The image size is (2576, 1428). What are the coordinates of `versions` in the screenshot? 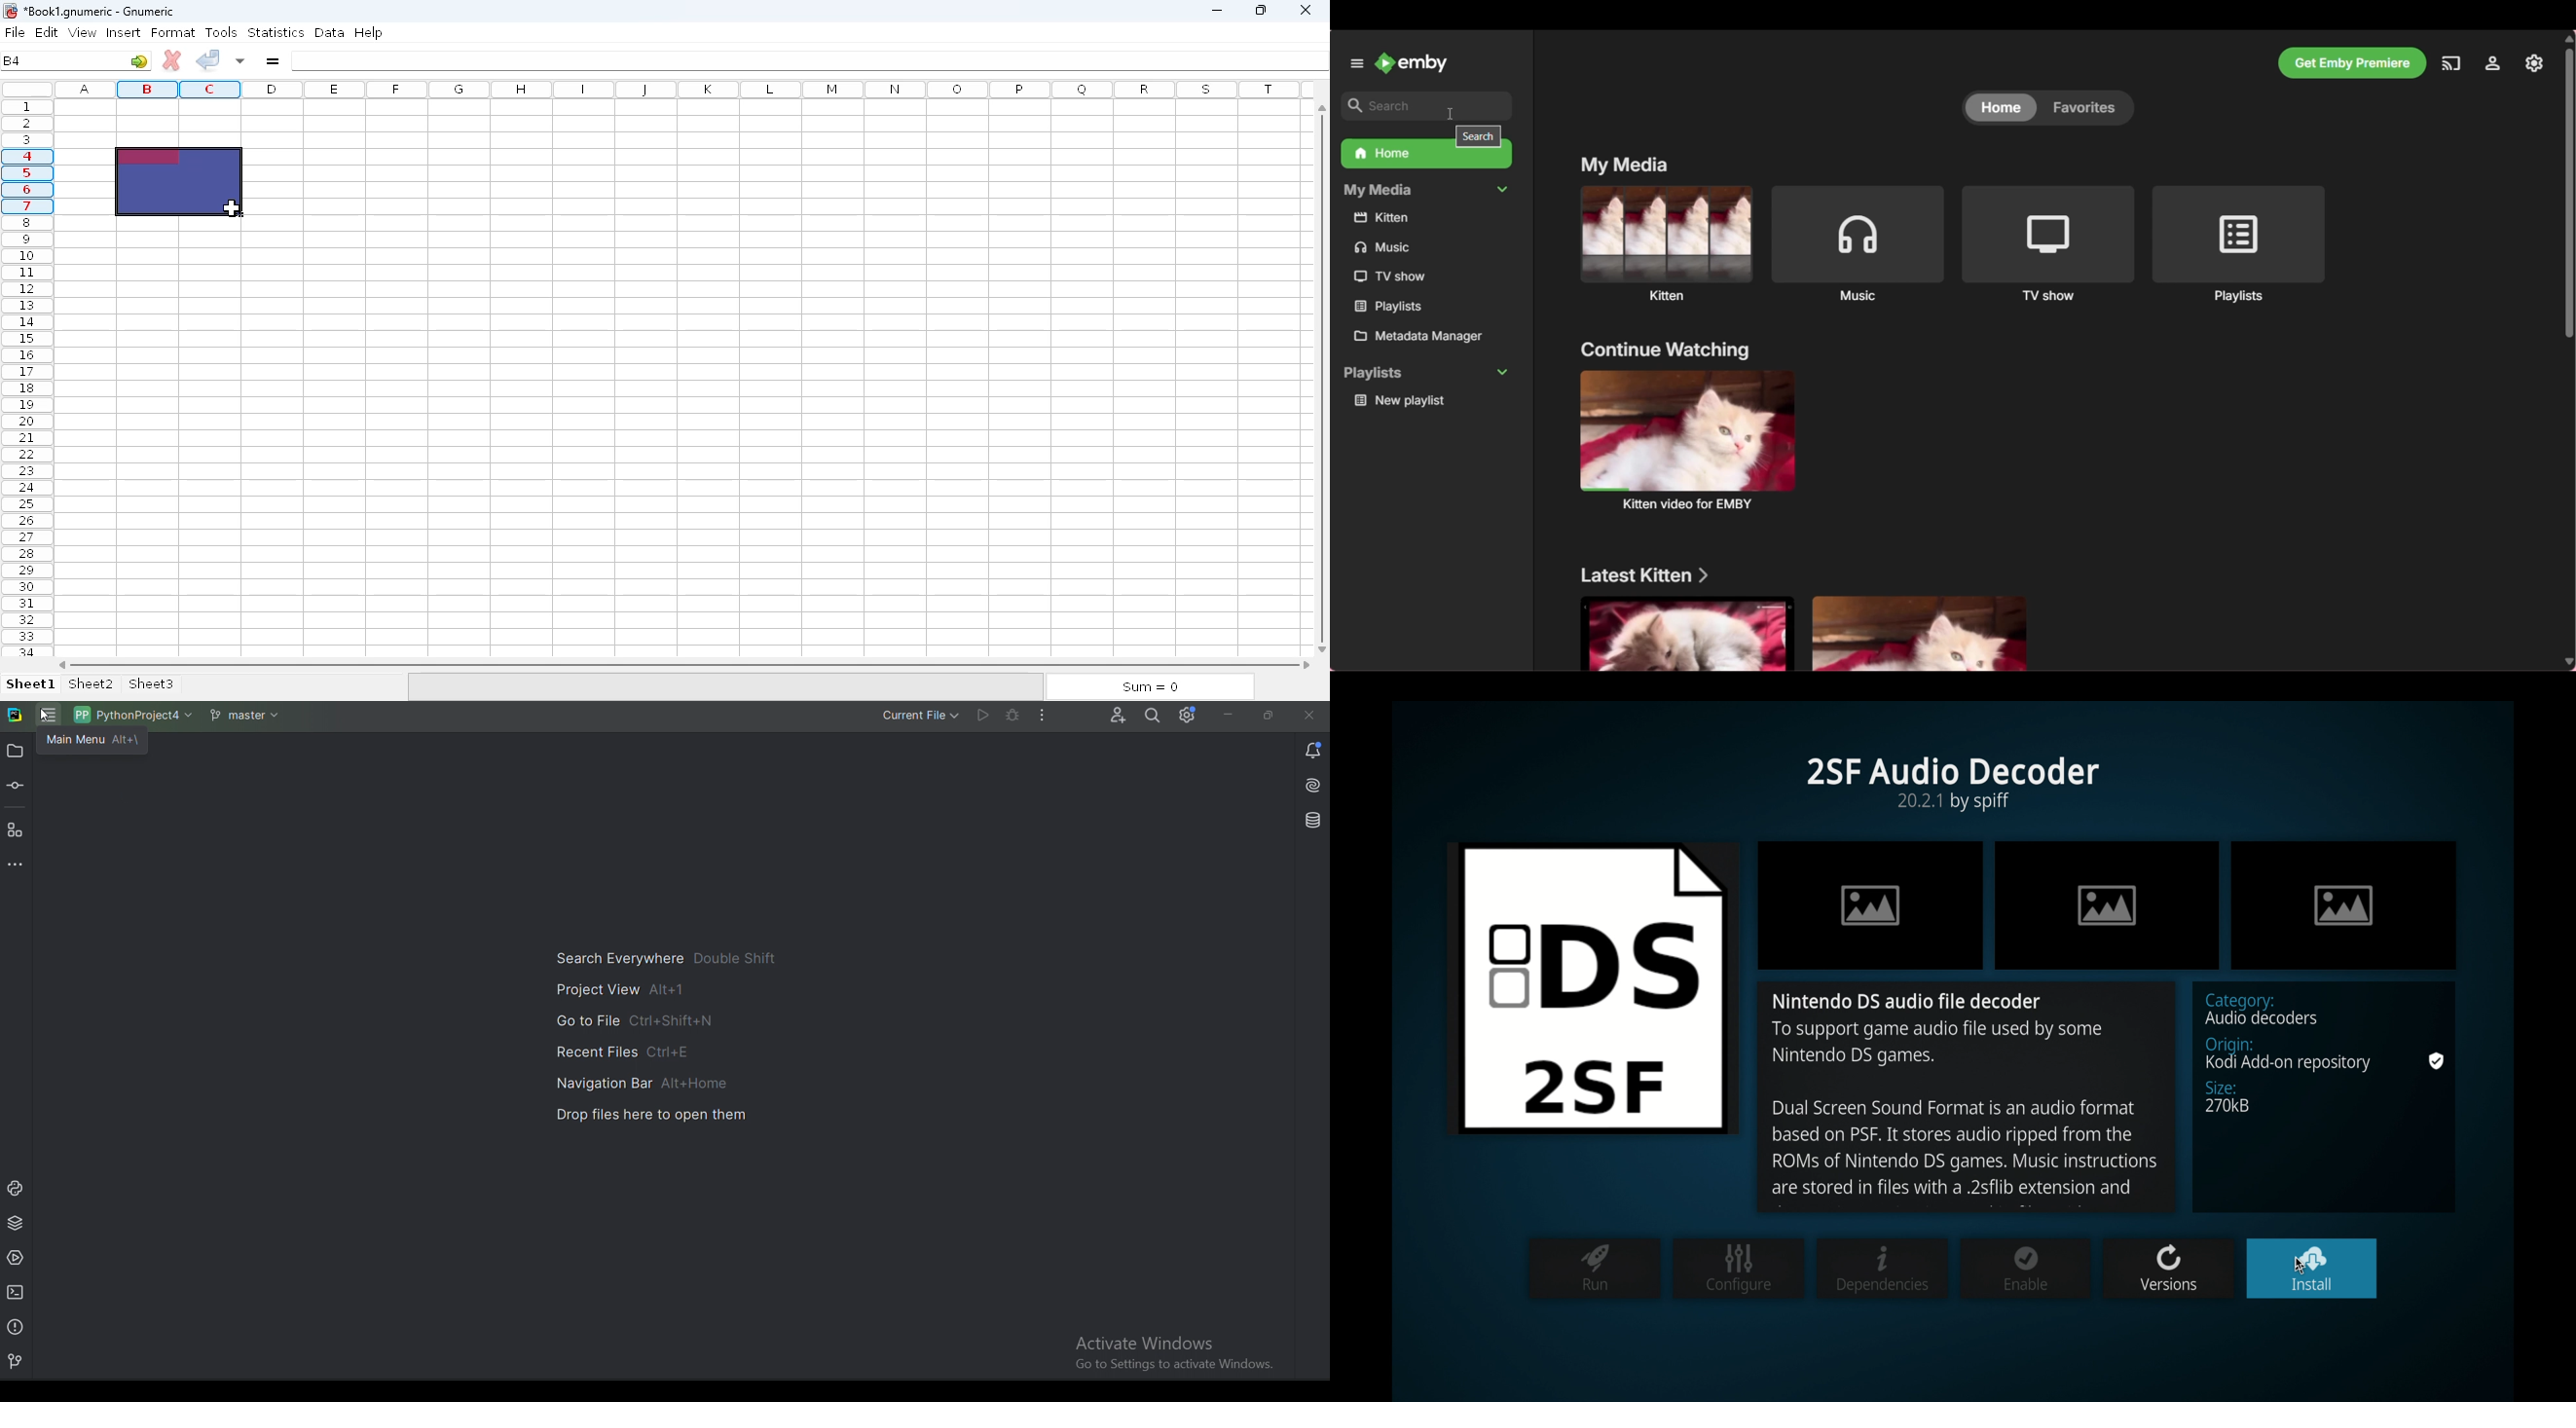 It's located at (2167, 1268).